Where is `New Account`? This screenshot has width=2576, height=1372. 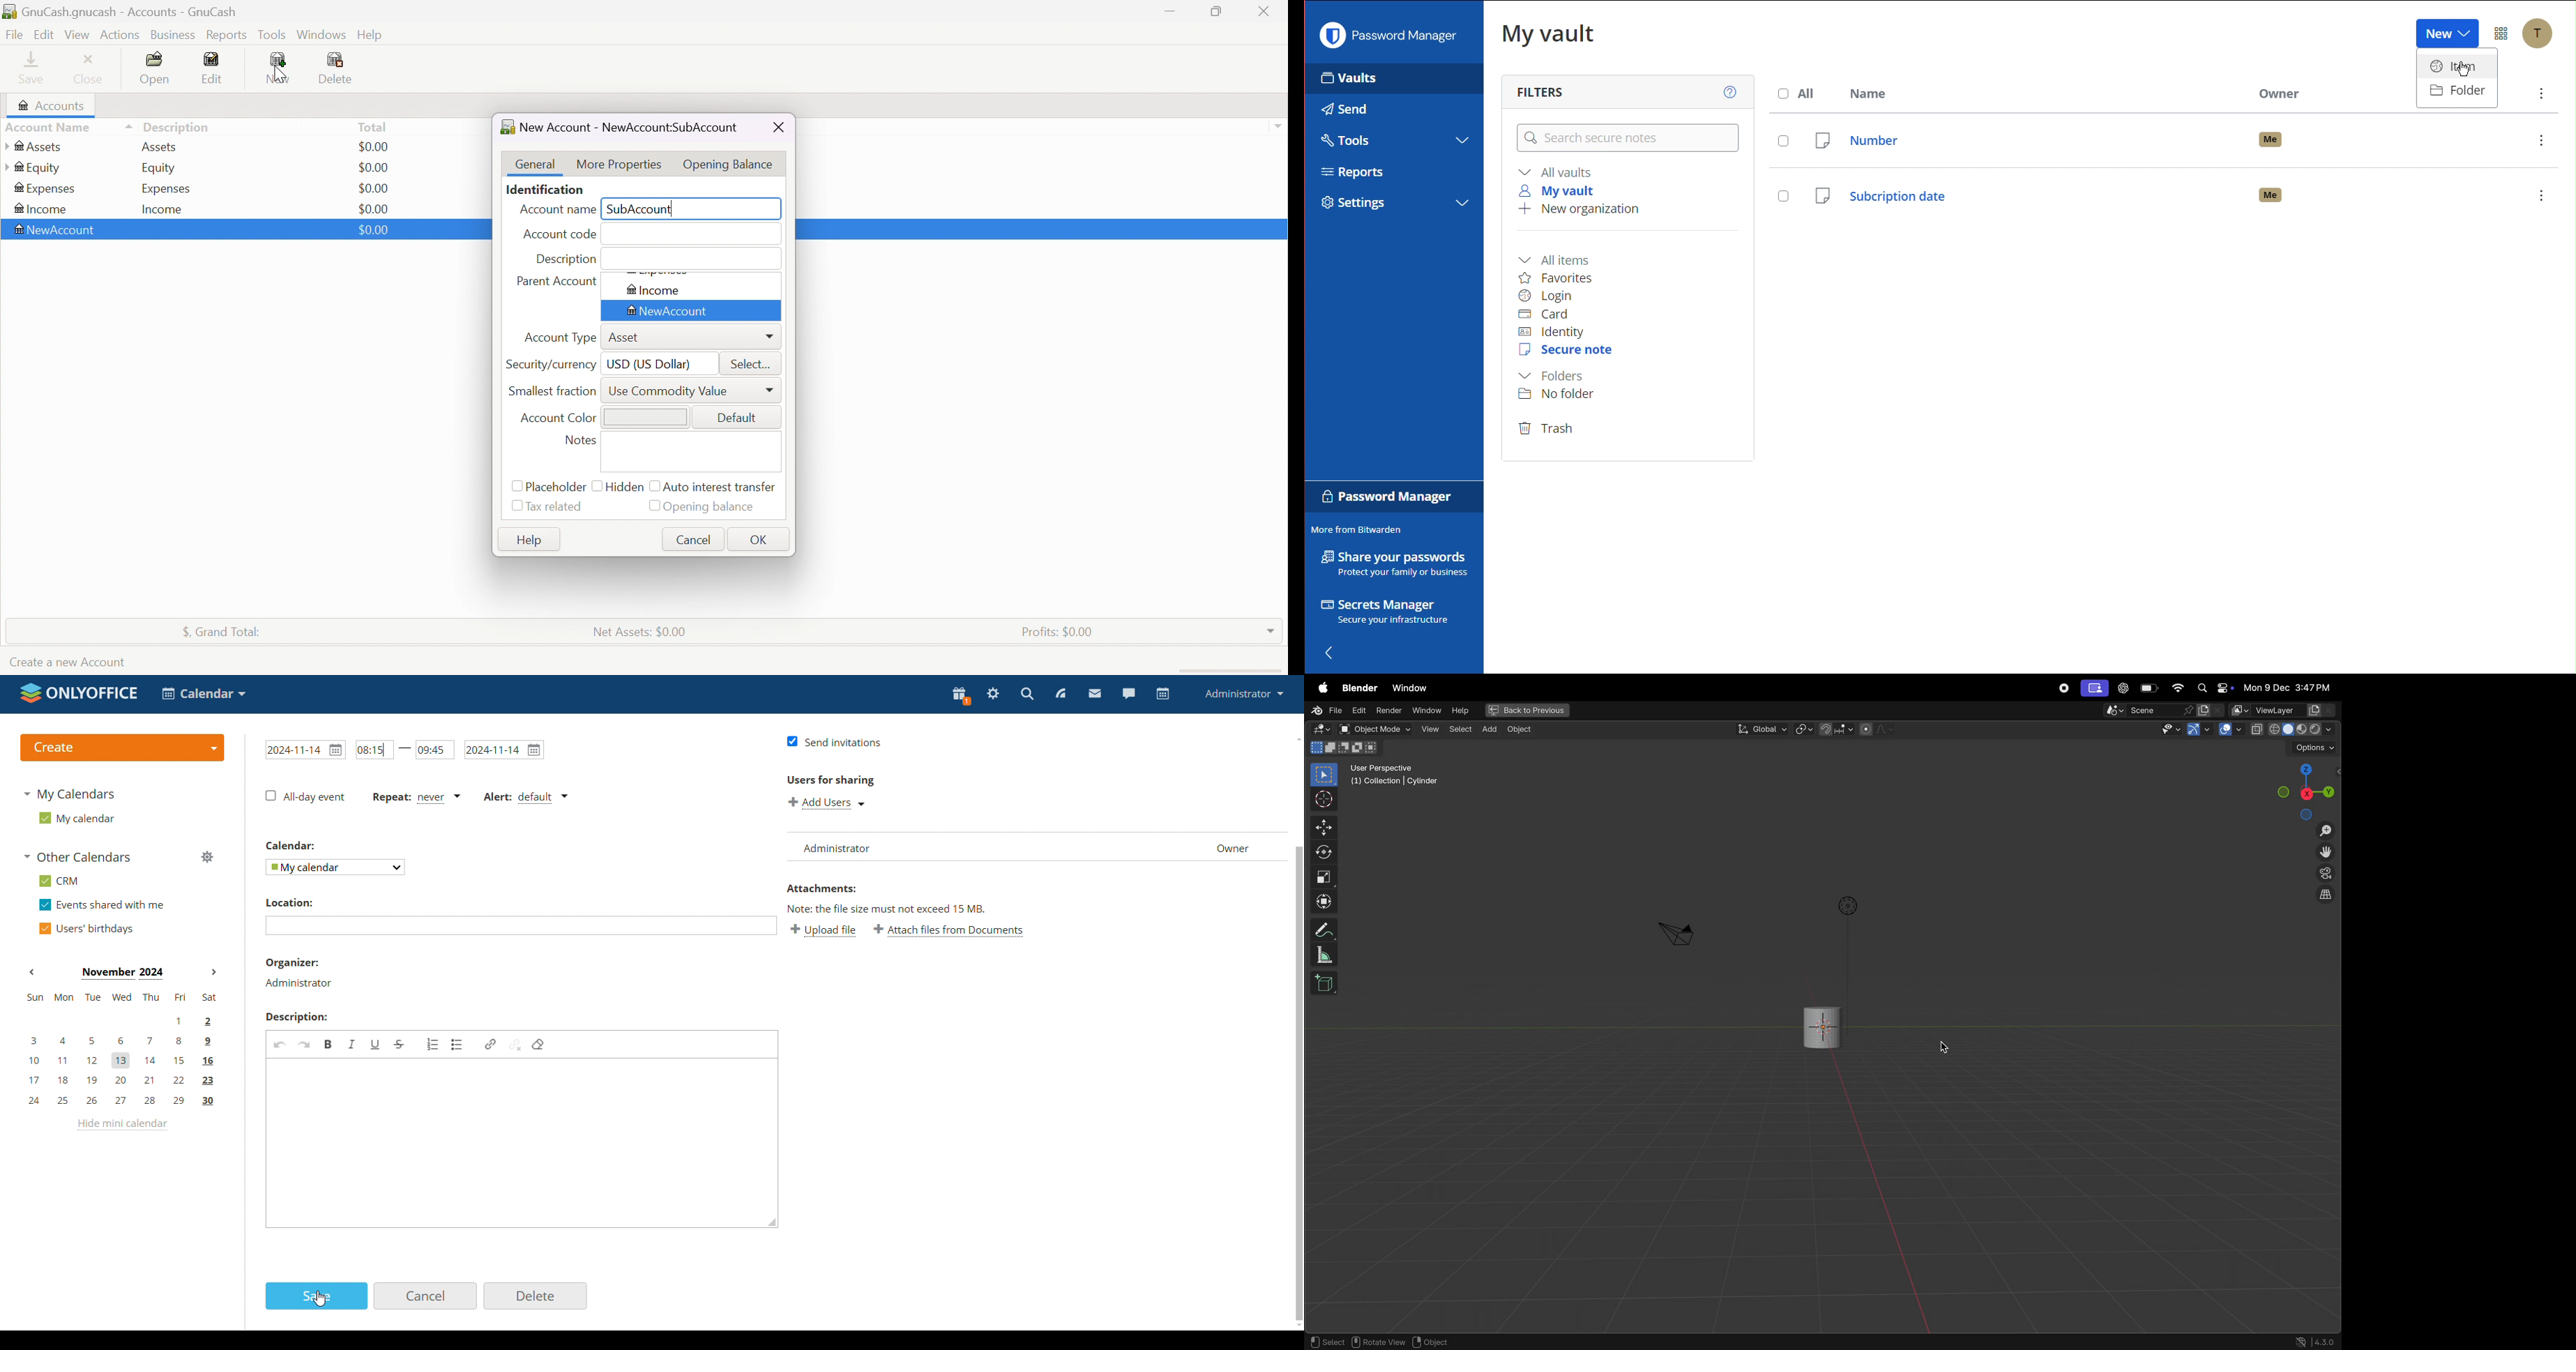 New Account is located at coordinates (670, 311).